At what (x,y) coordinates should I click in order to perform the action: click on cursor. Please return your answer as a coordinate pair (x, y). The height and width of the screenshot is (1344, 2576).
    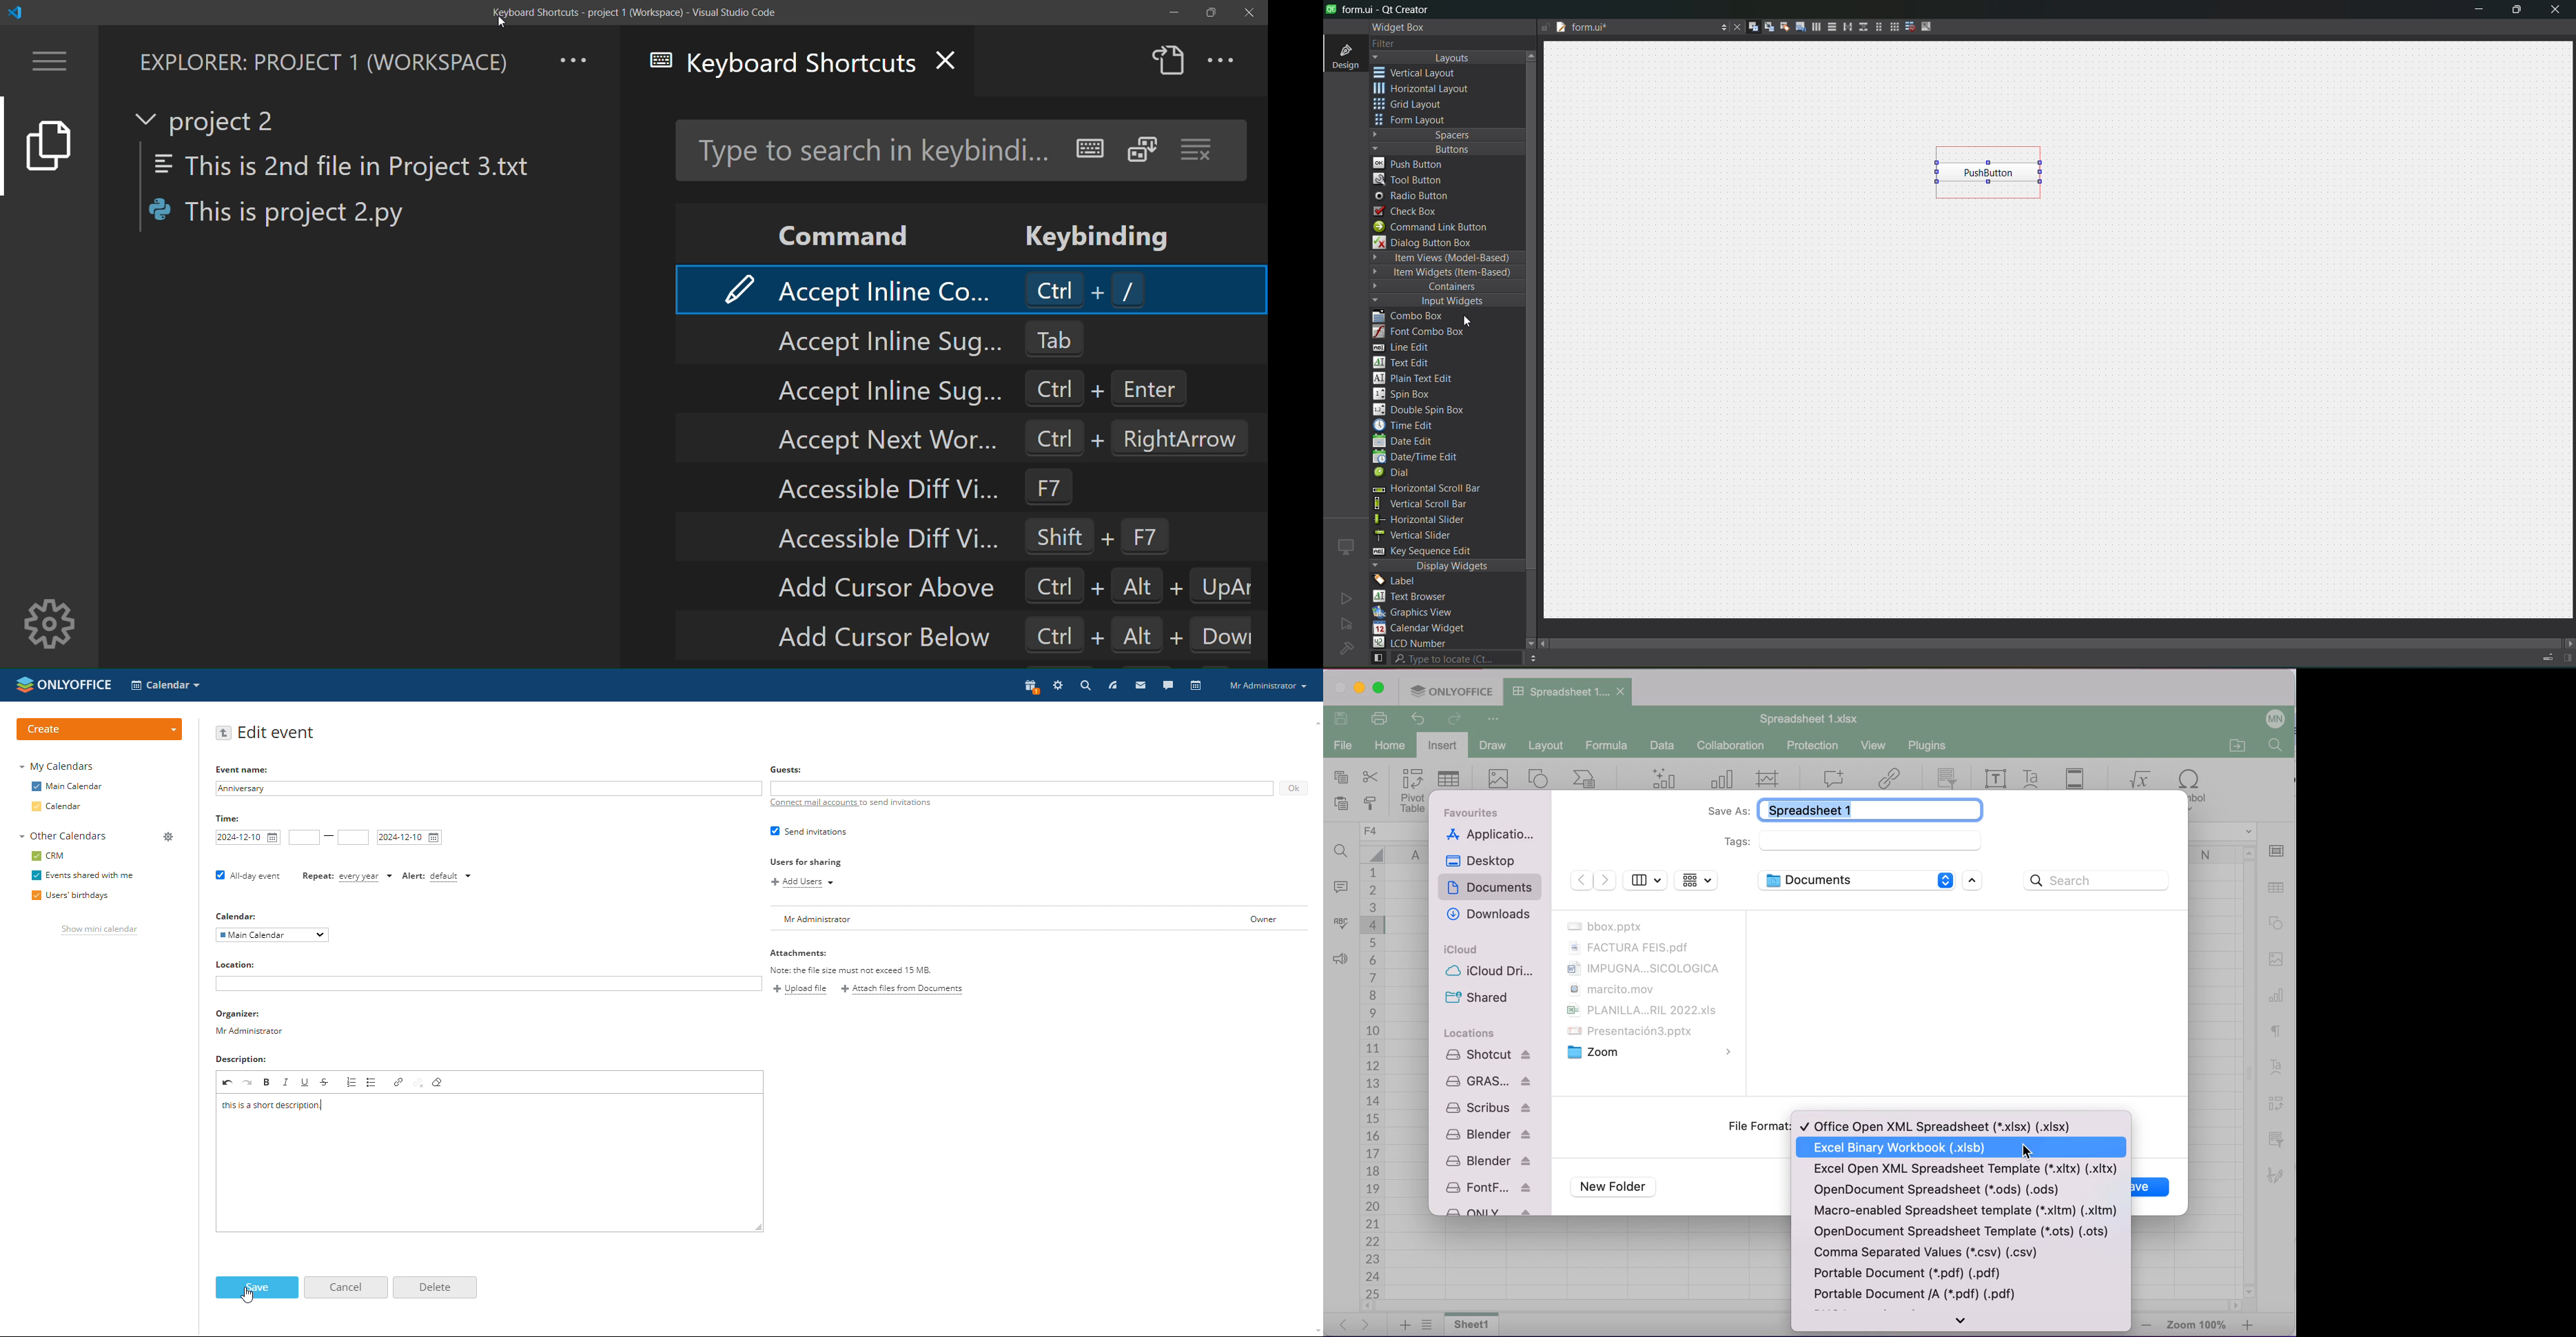
    Looking at the image, I should click on (1468, 323).